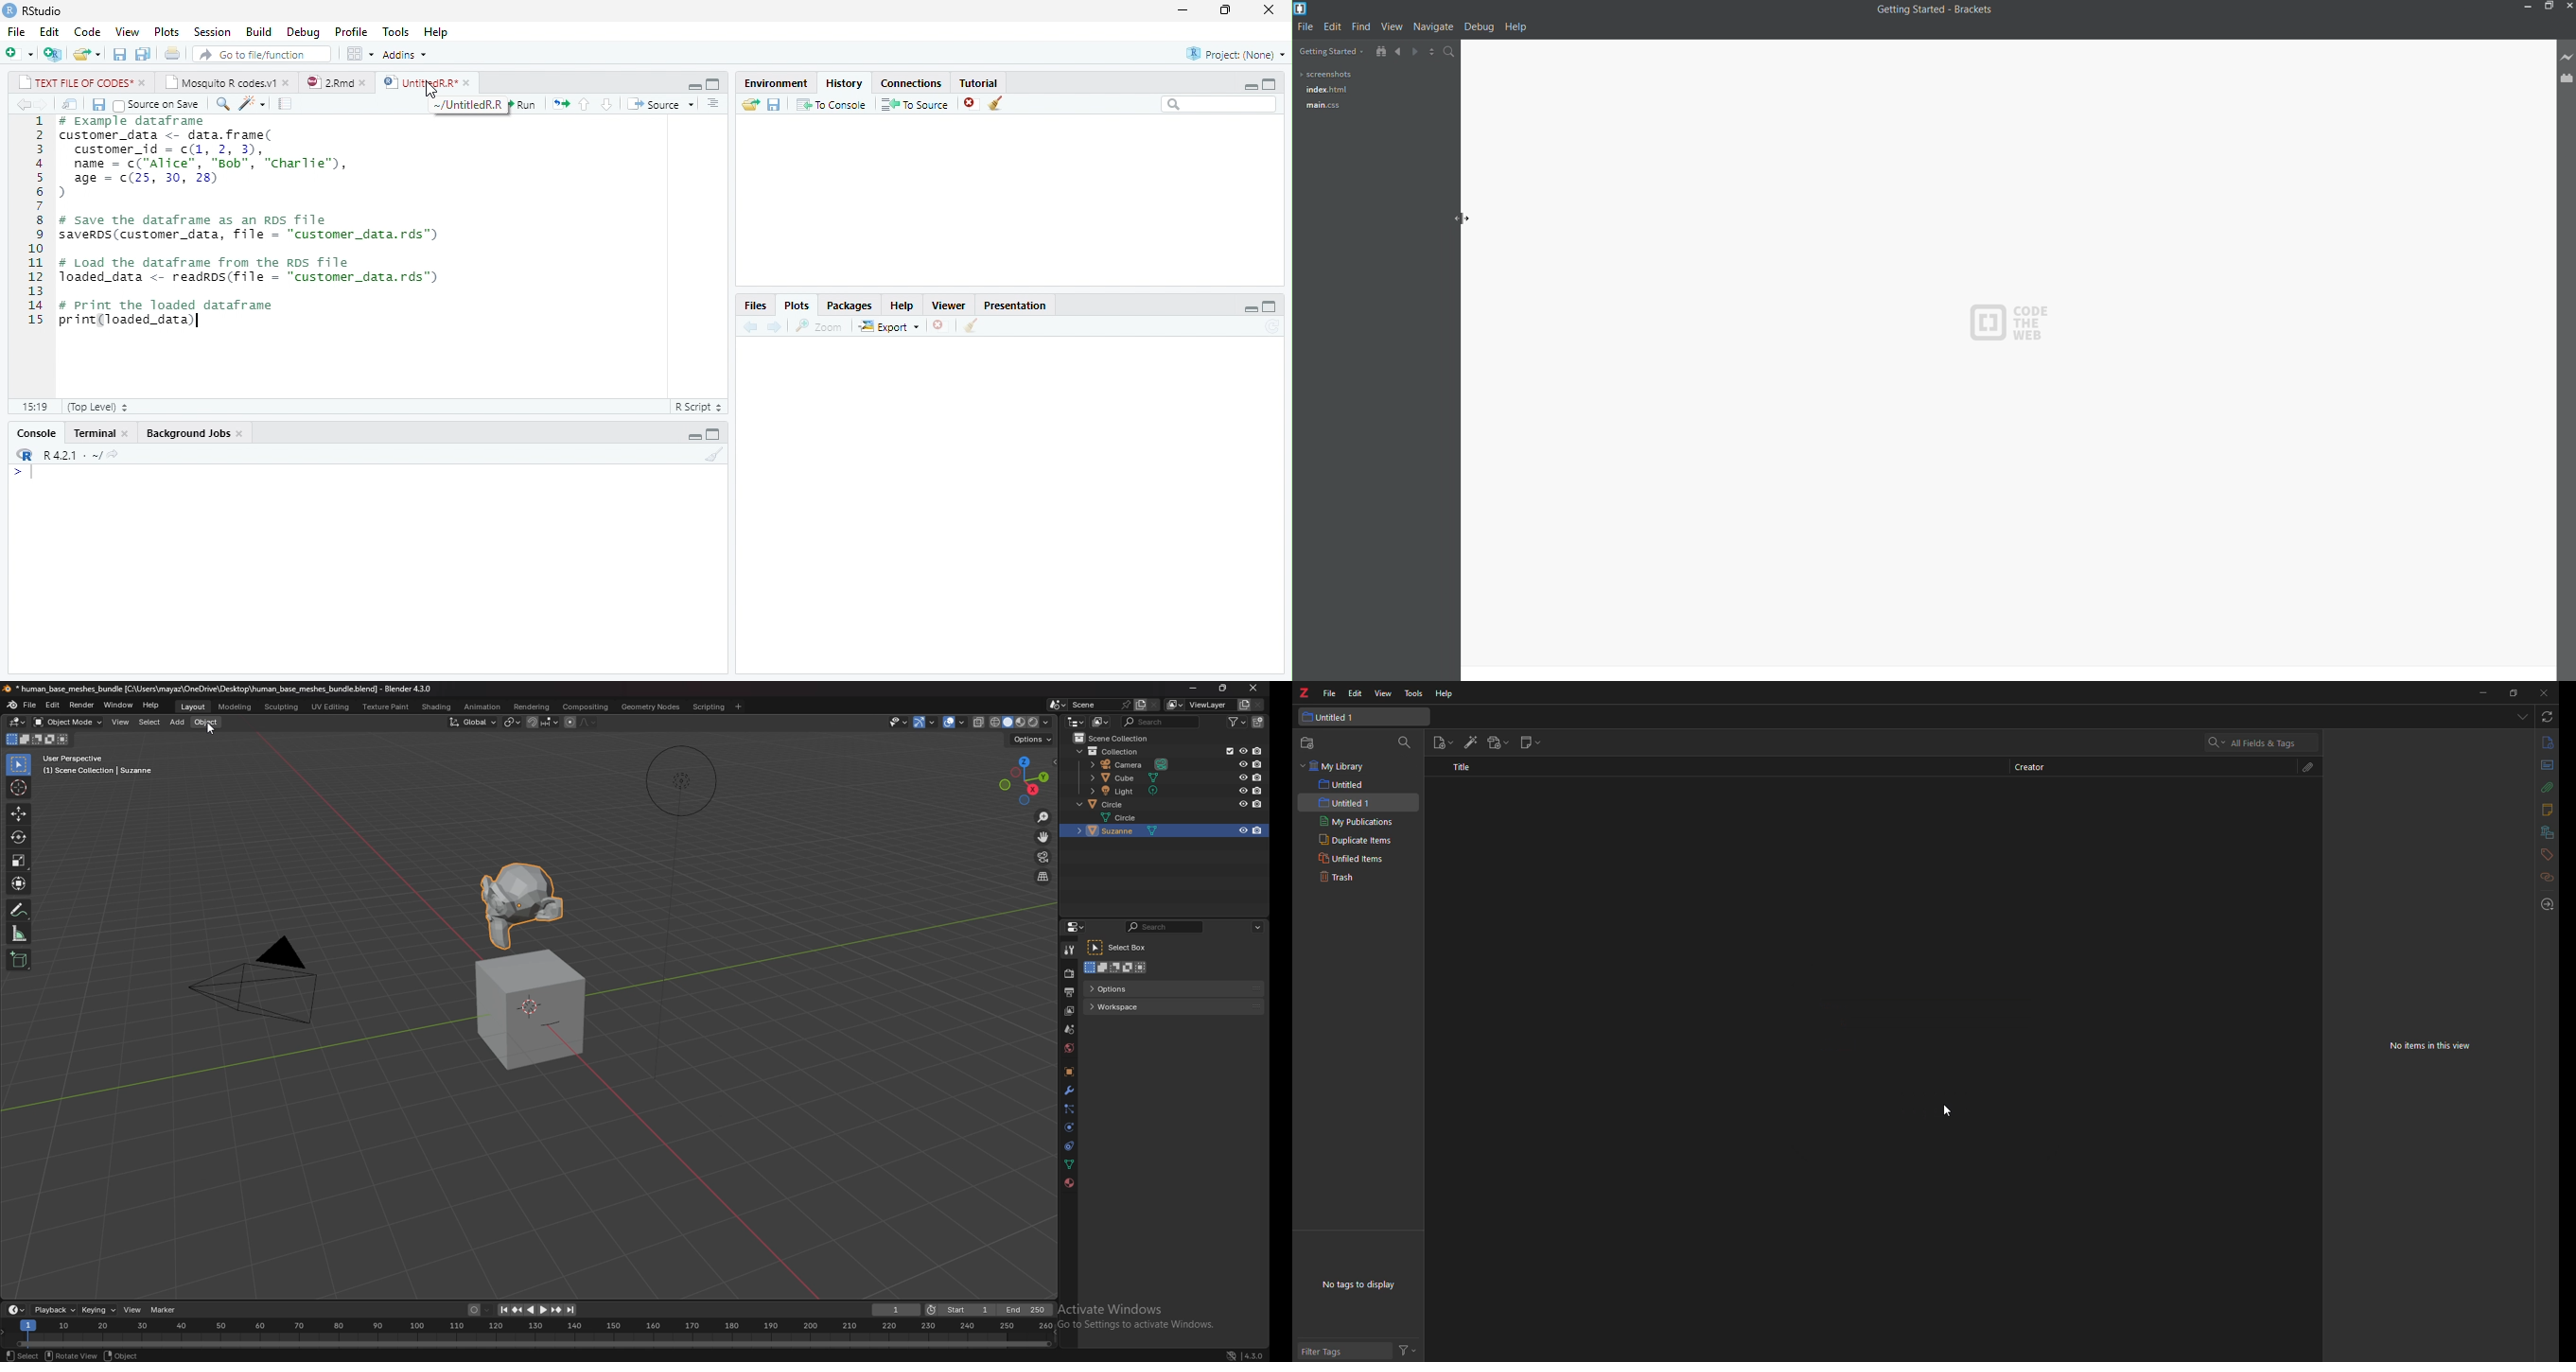 The image size is (2576, 1372). Describe the element at coordinates (847, 306) in the screenshot. I see `Packages` at that location.